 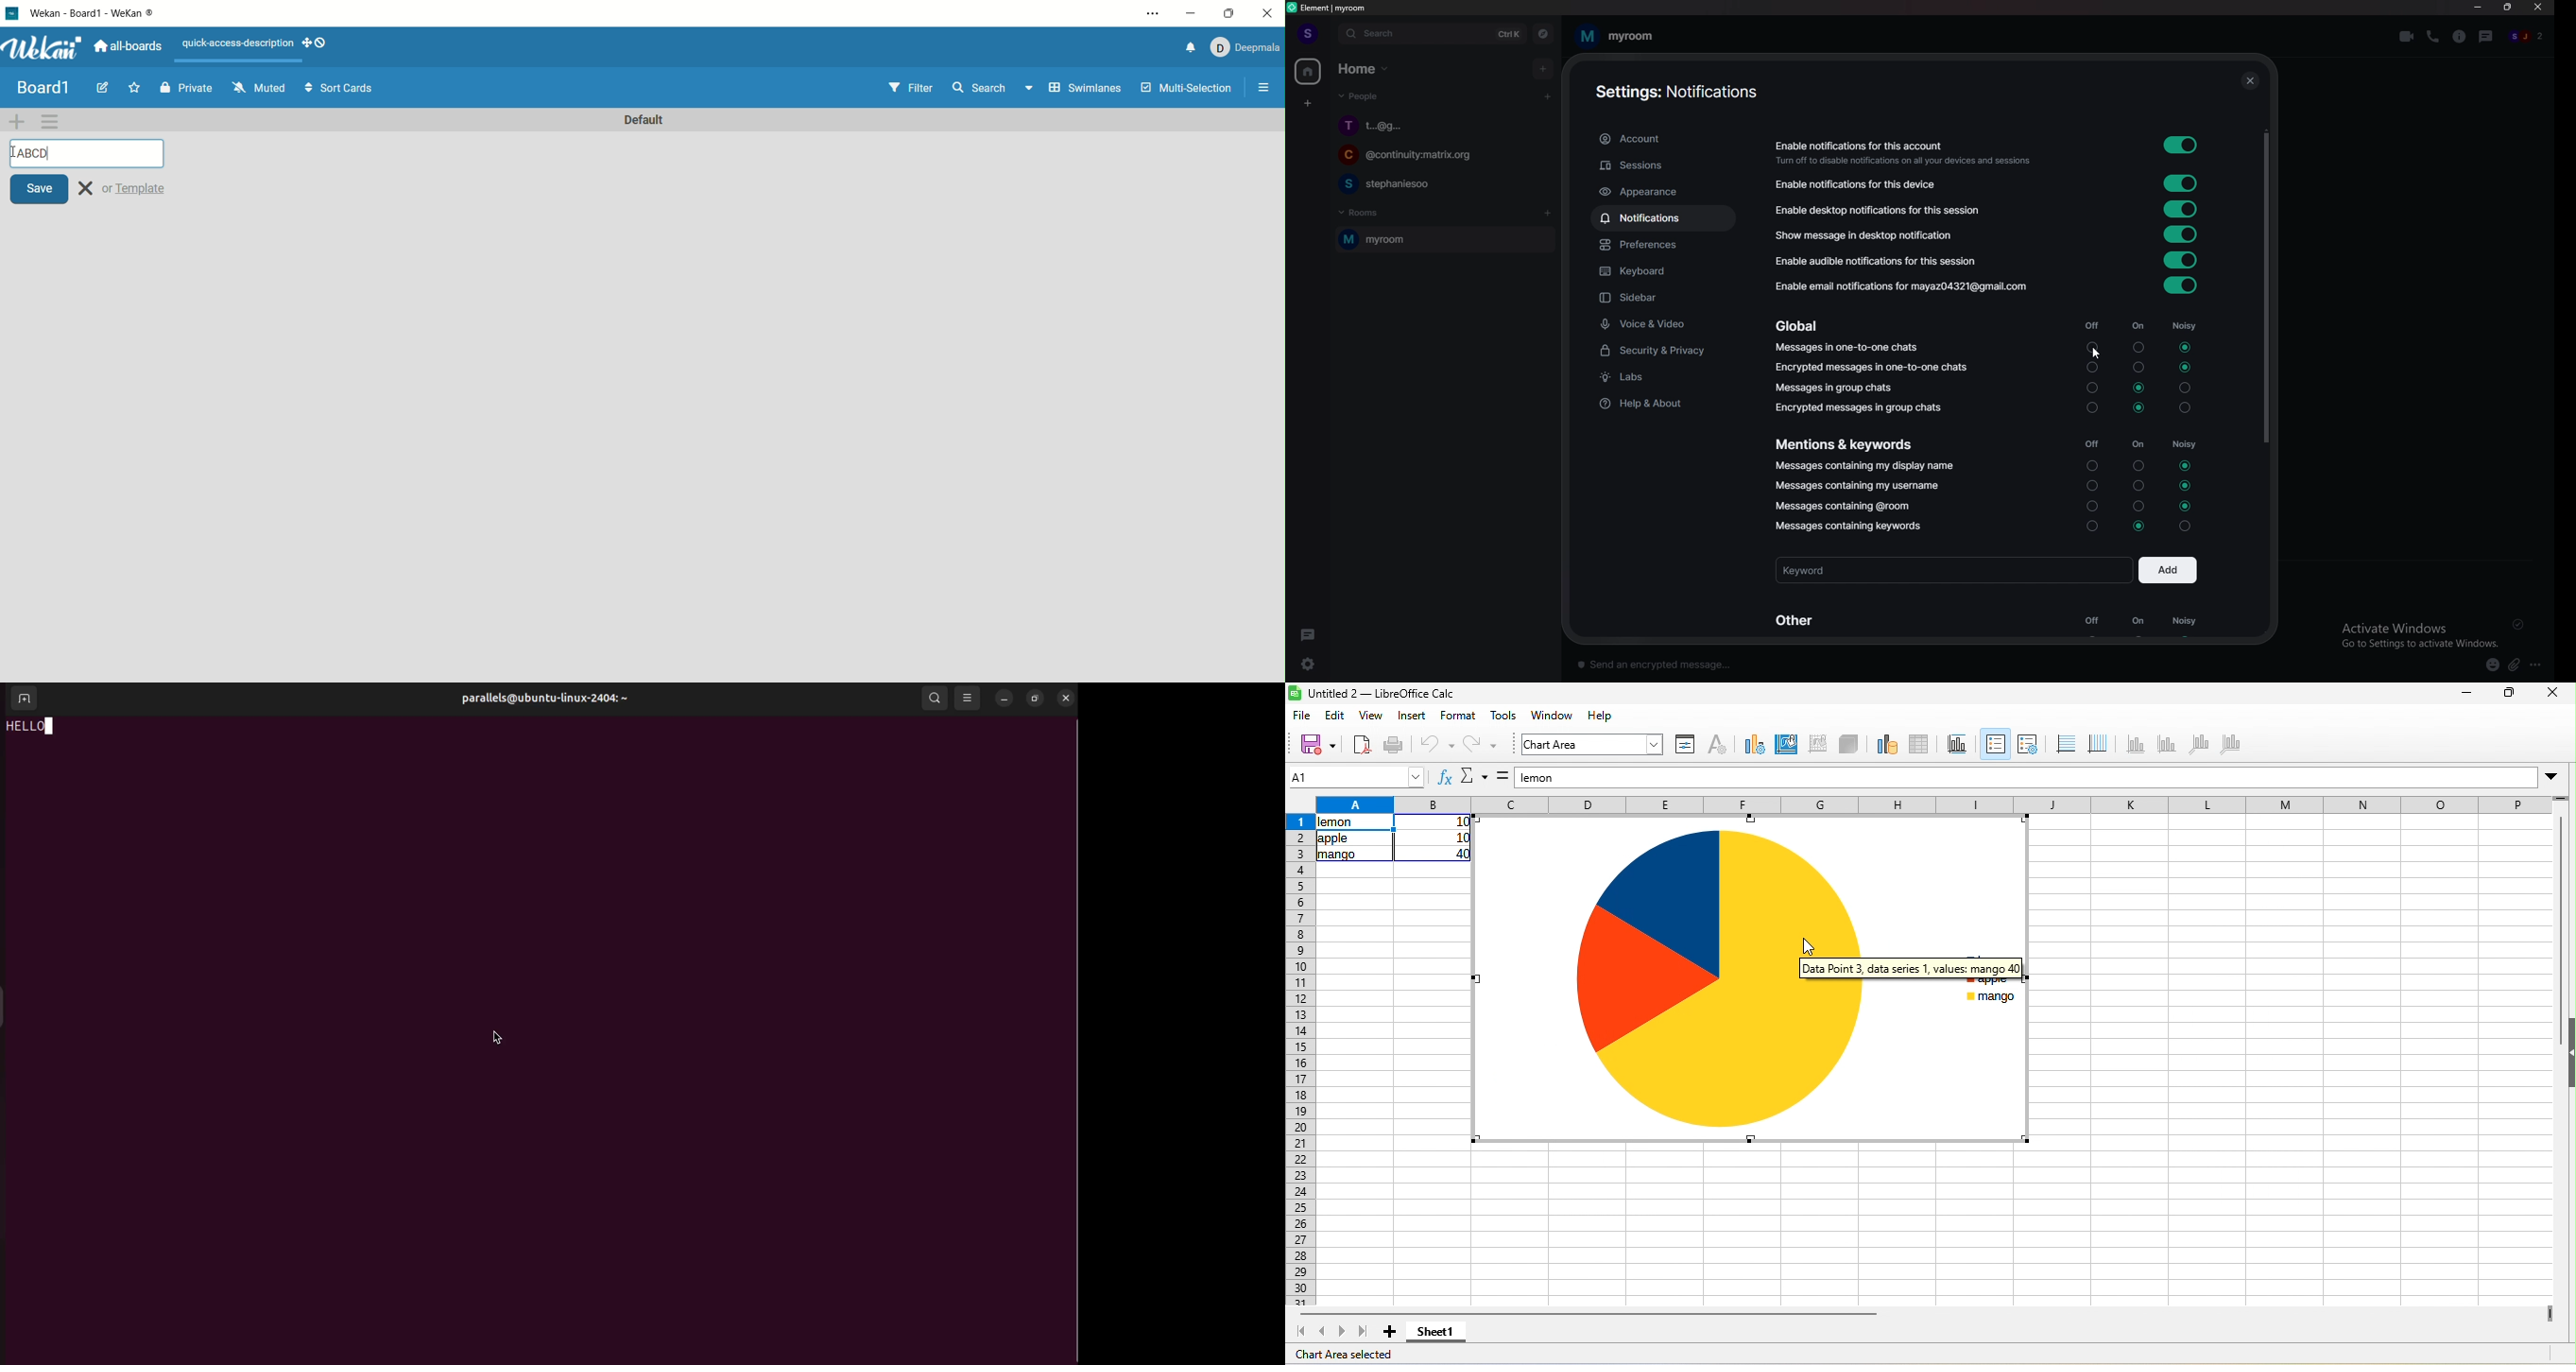 I want to click on Activate Windows, so click(x=2418, y=630).